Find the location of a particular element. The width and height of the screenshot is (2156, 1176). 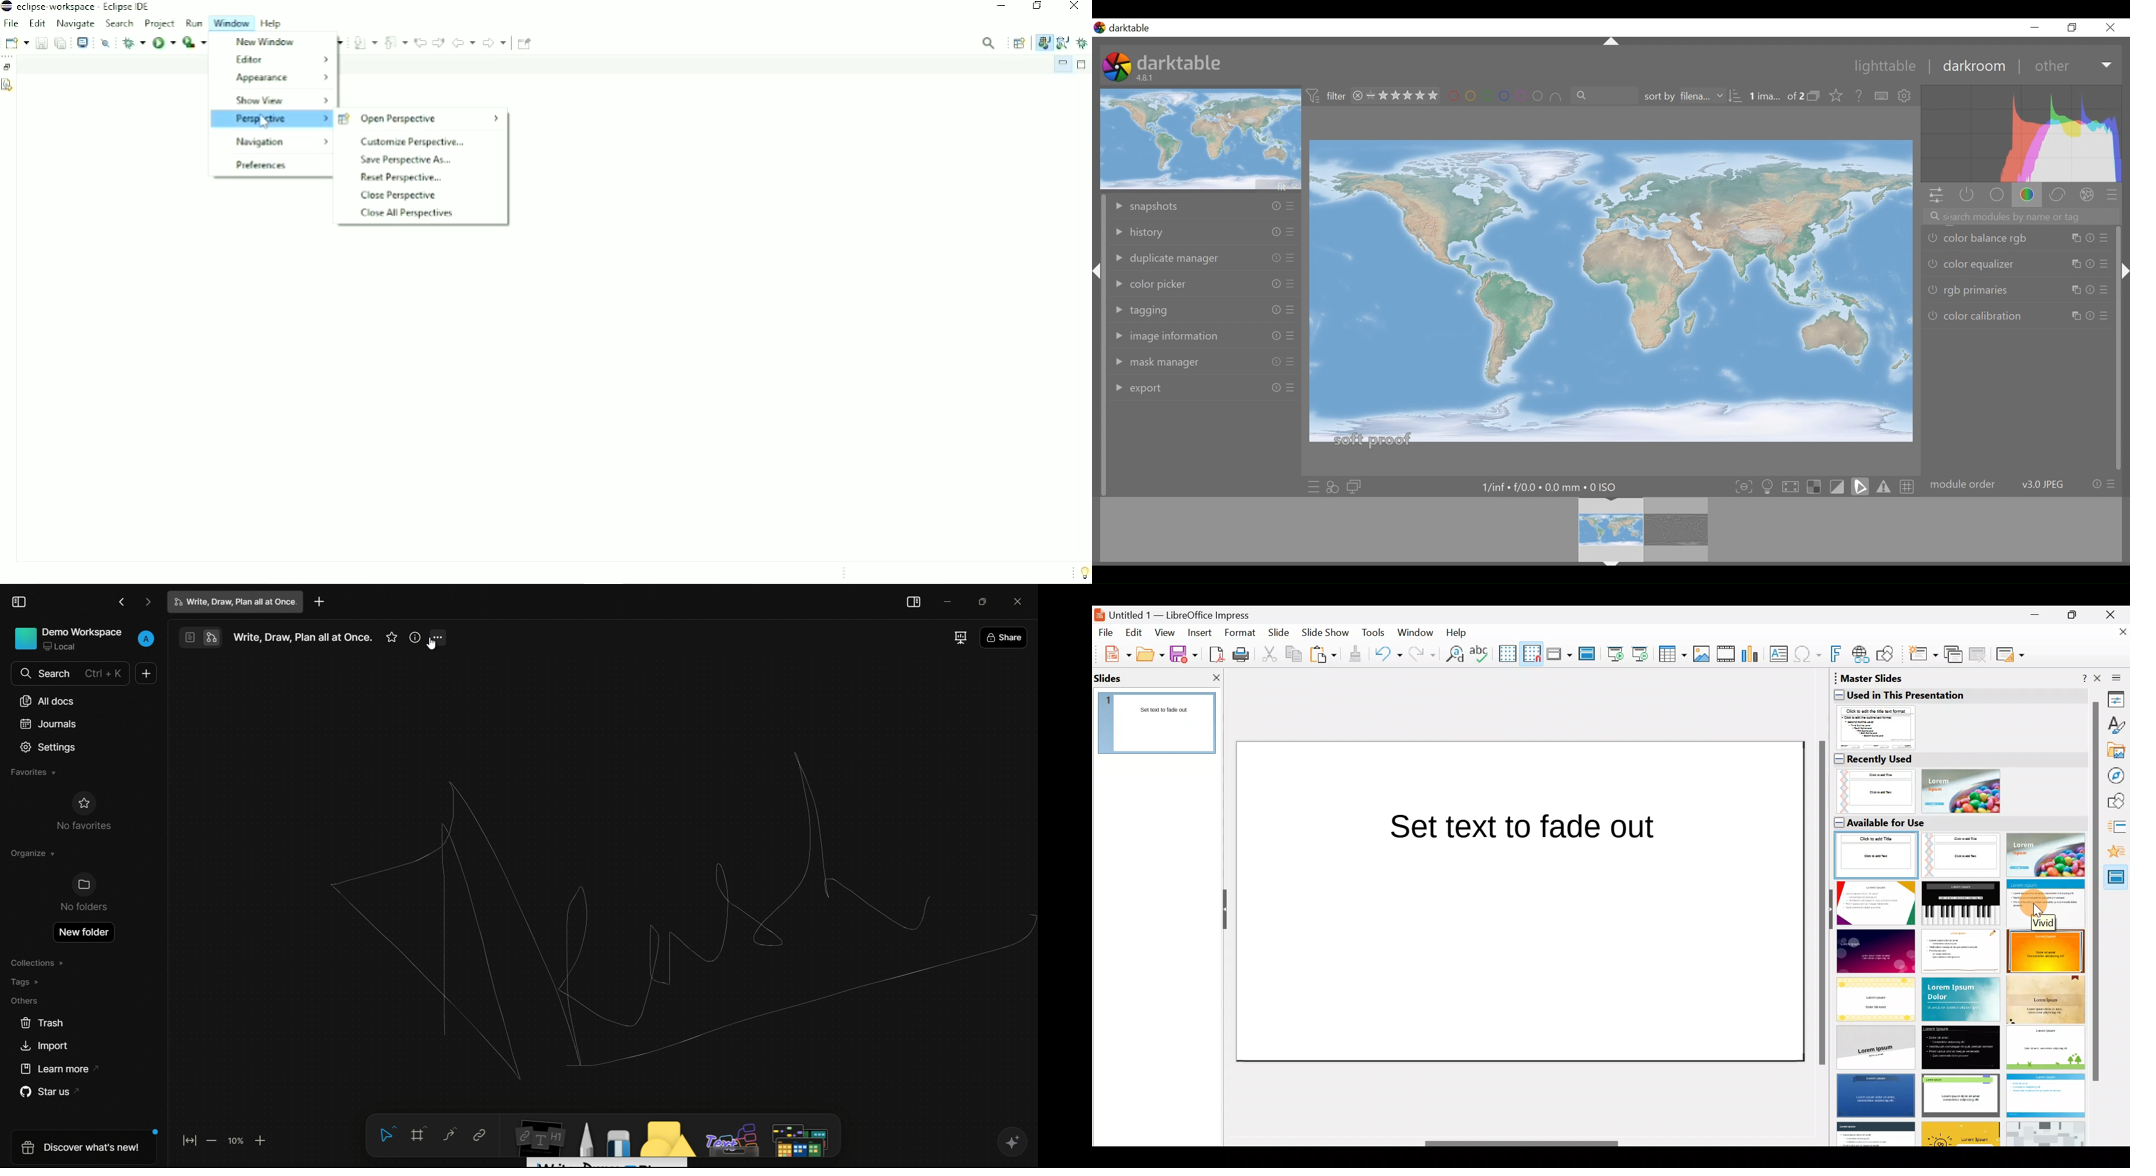

Help is located at coordinates (1459, 632).